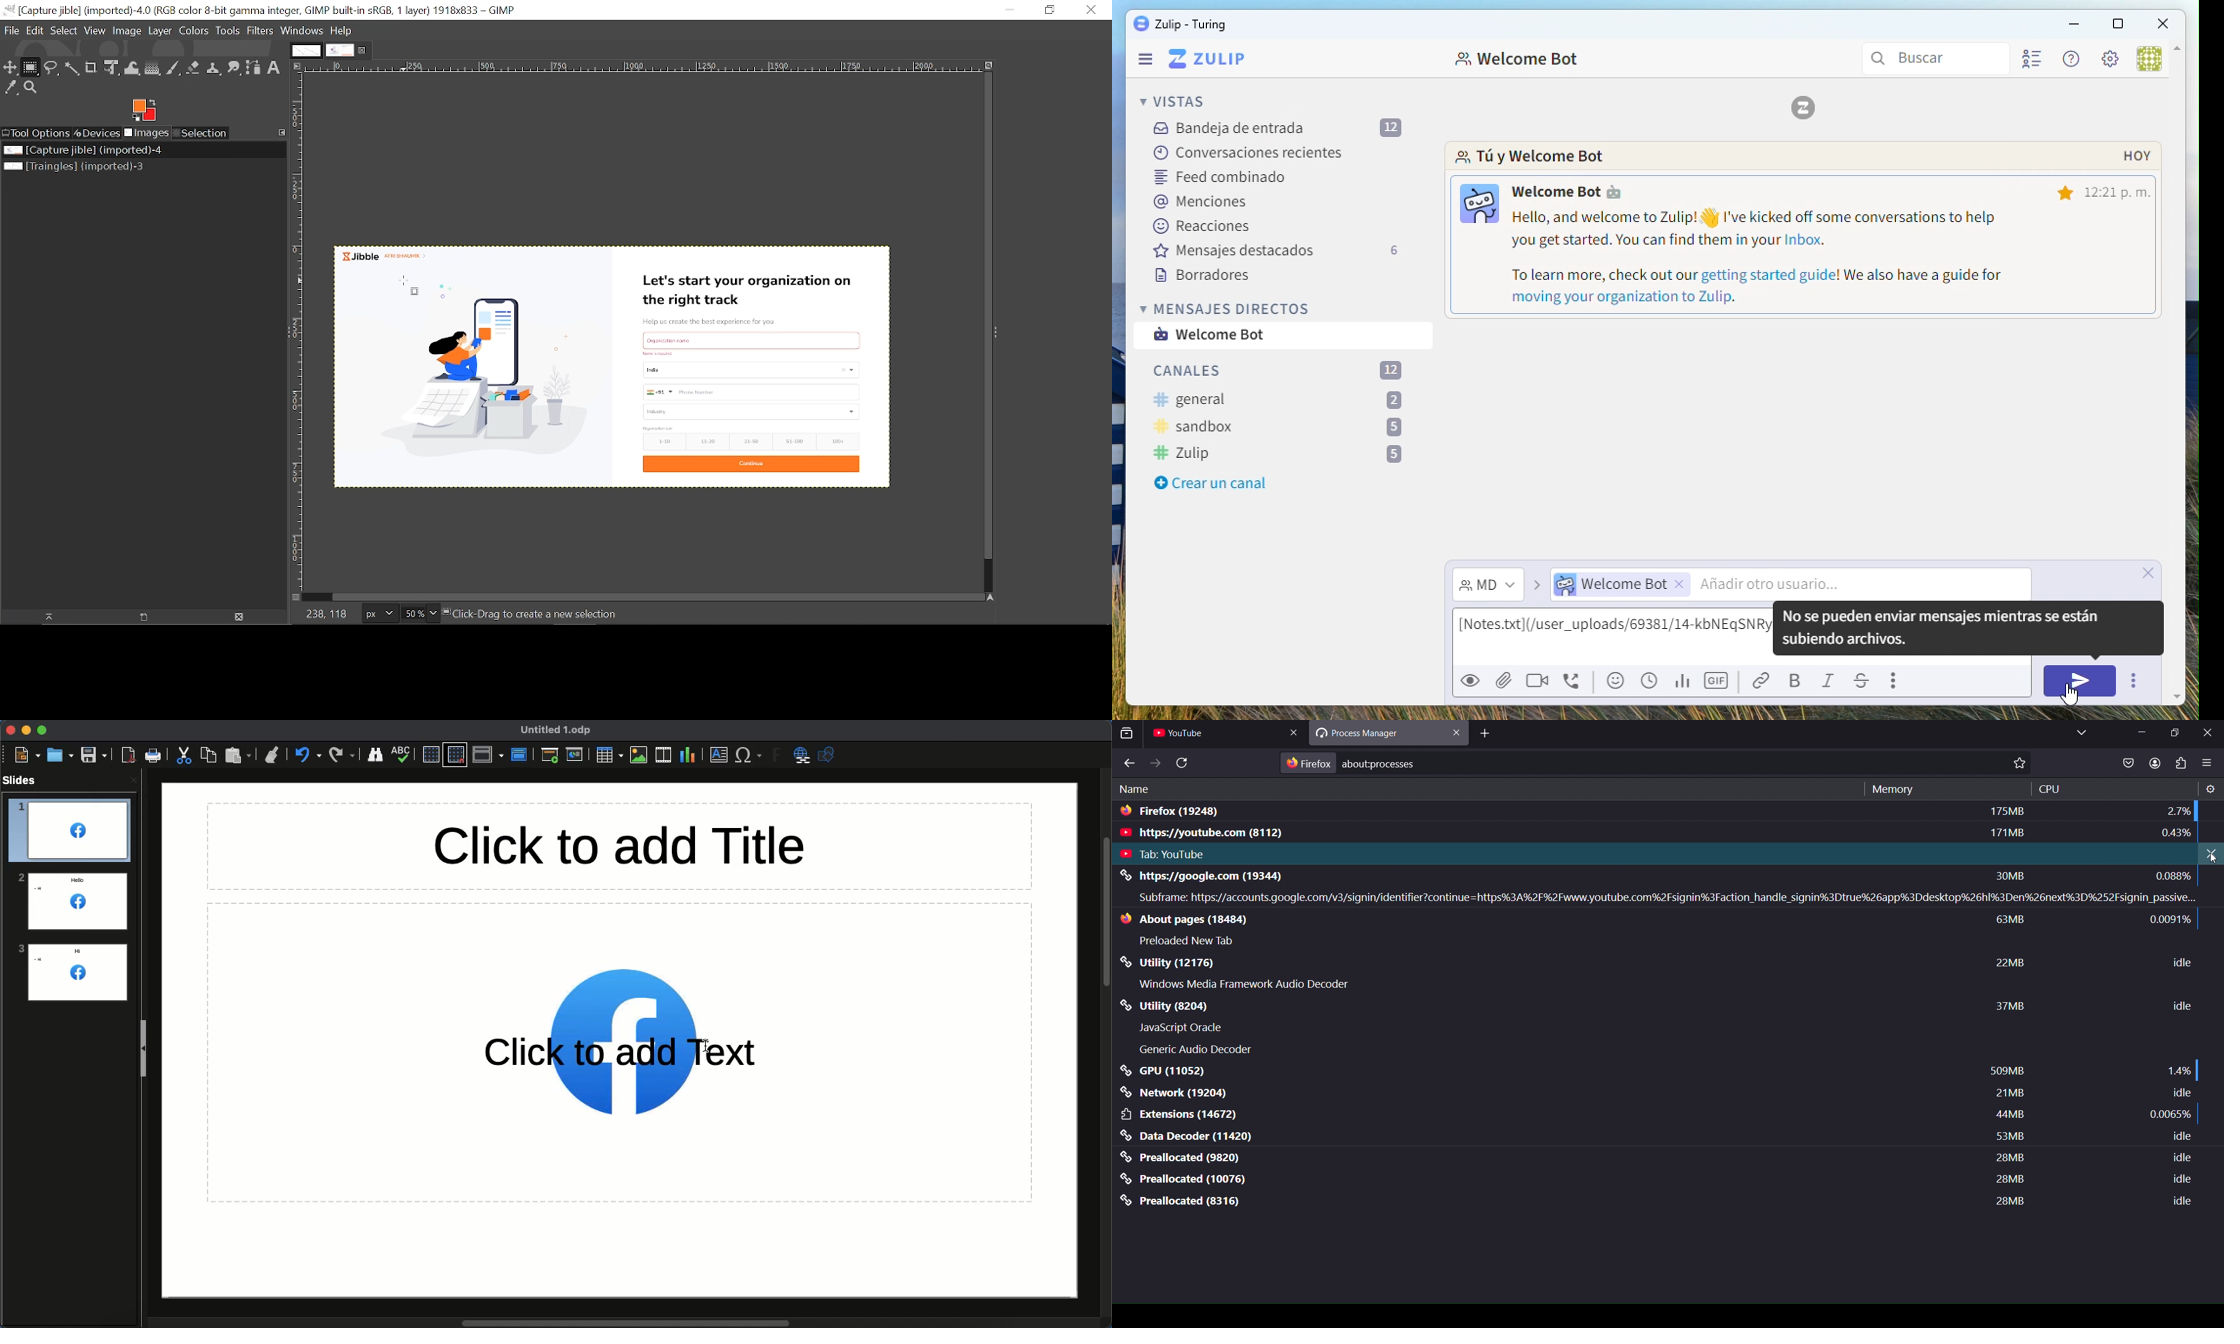 This screenshot has width=2240, height=1344. I want to click on Feed, so click(1224, 179).